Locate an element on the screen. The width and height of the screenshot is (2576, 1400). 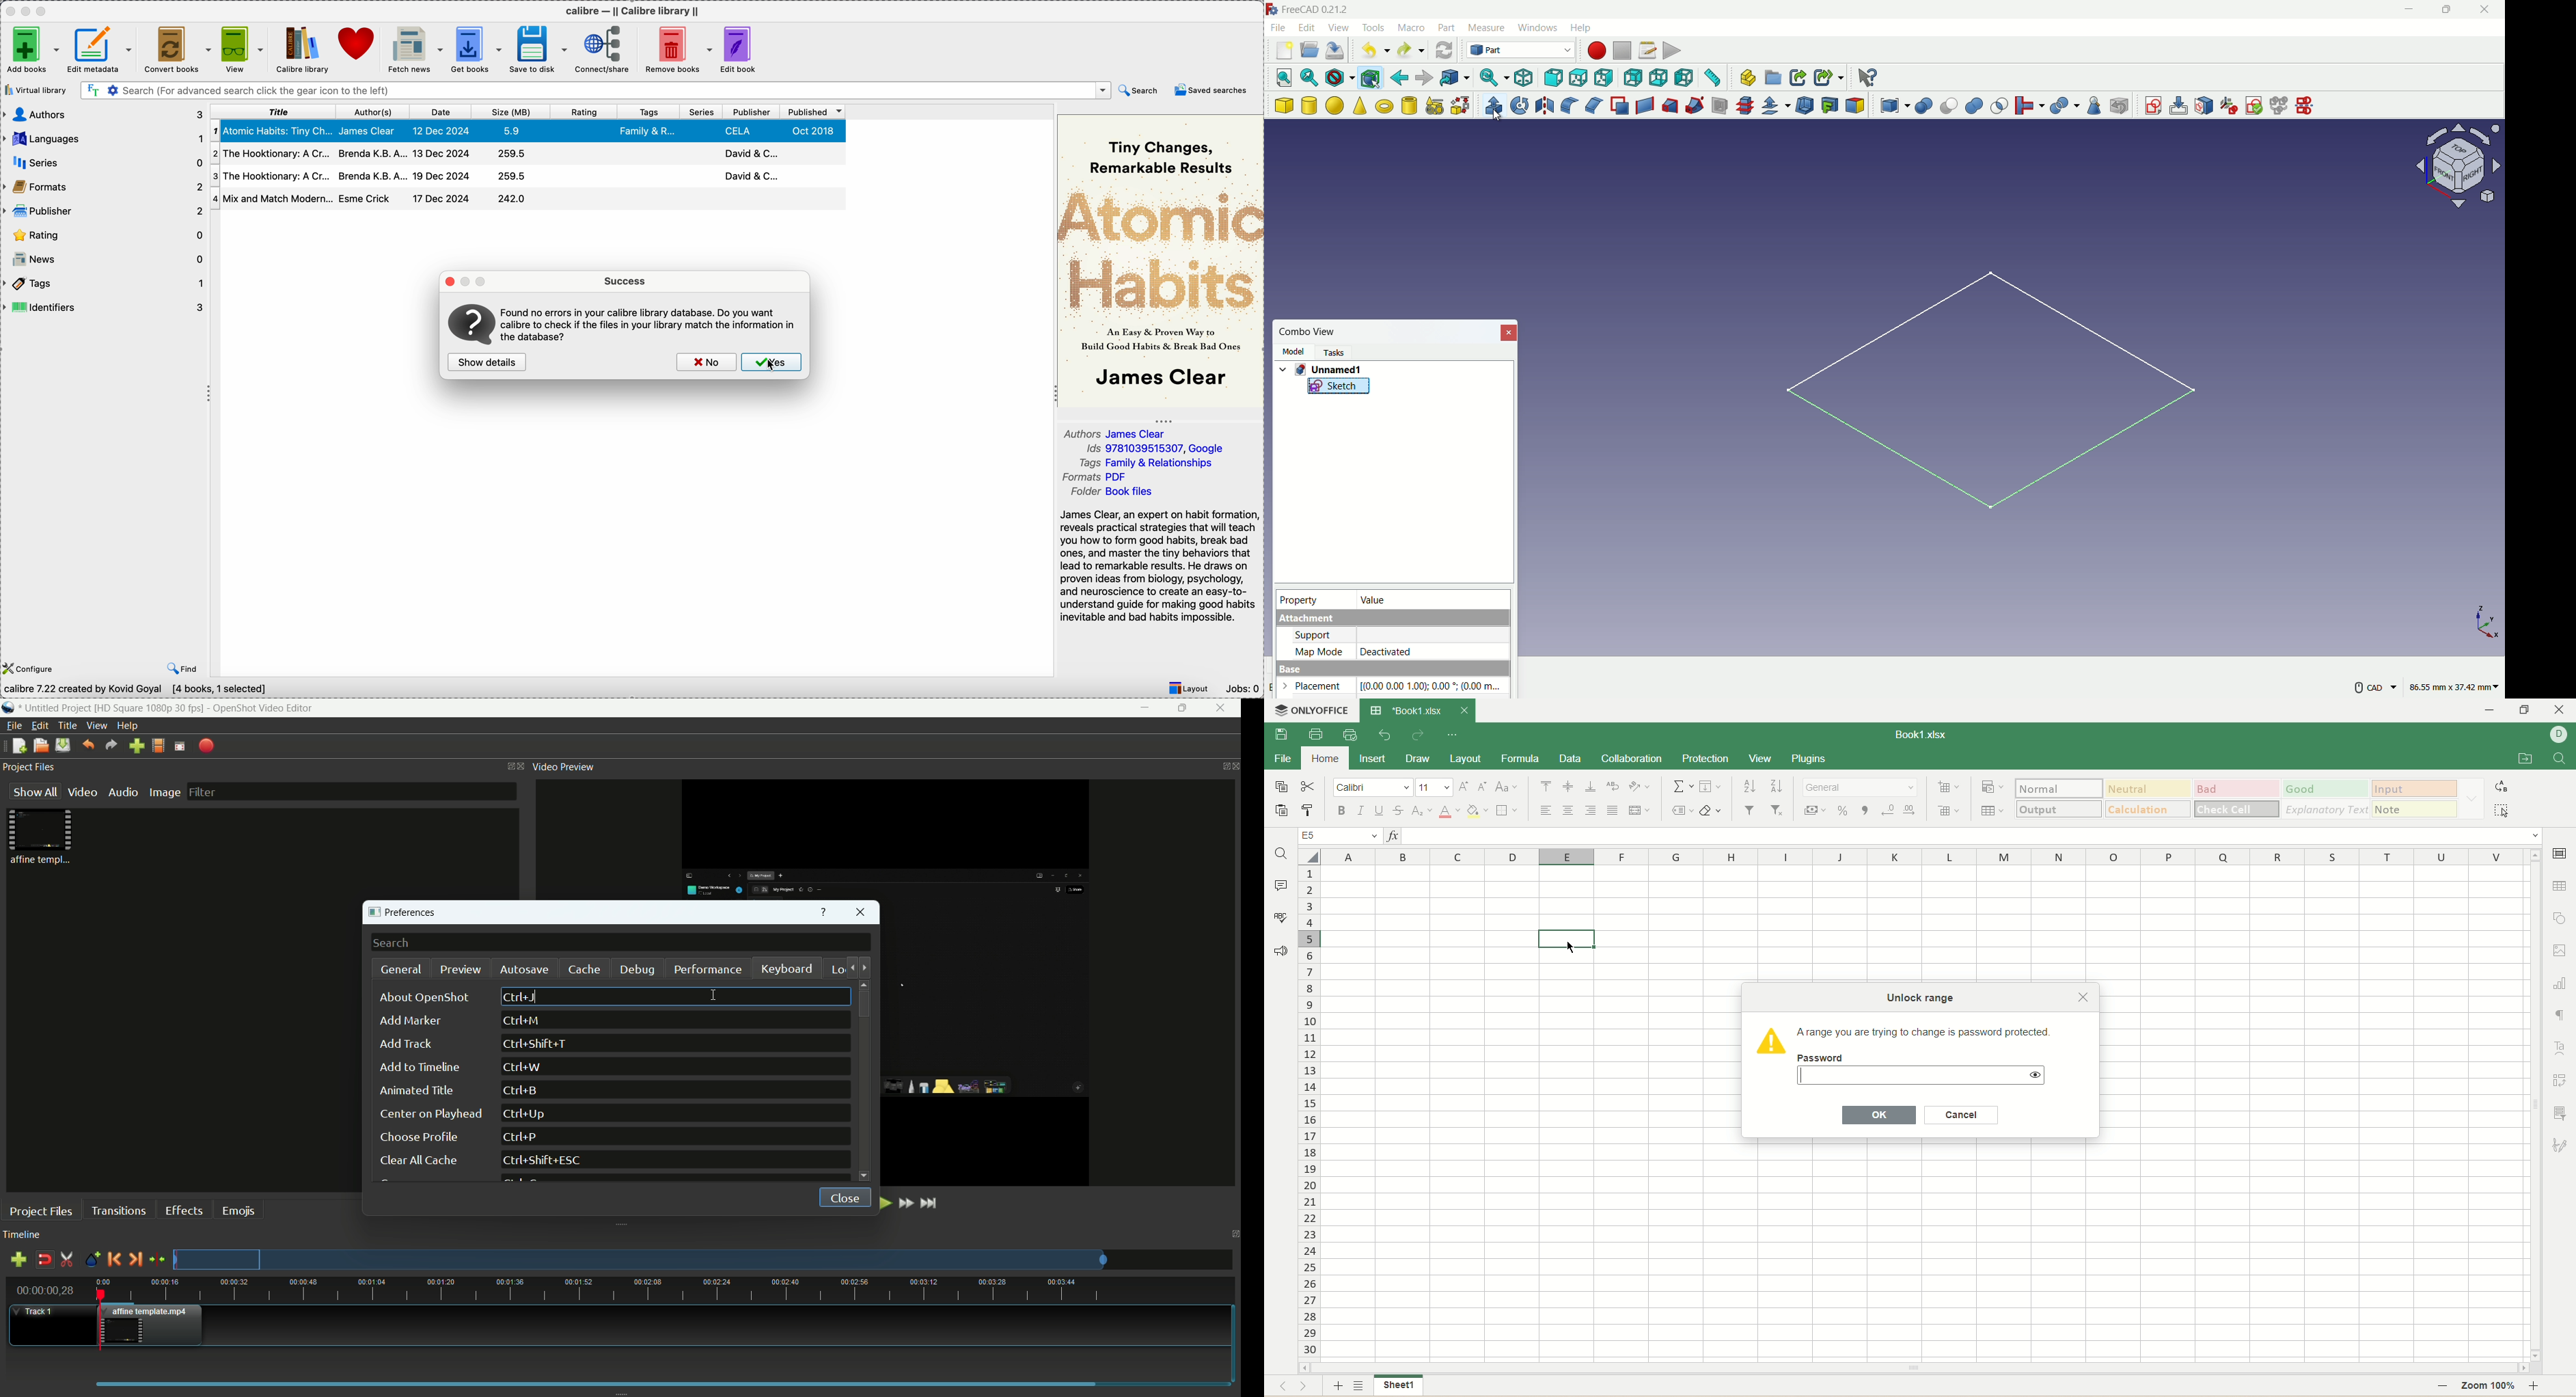
open file location is located at coordinates (2521, 760).